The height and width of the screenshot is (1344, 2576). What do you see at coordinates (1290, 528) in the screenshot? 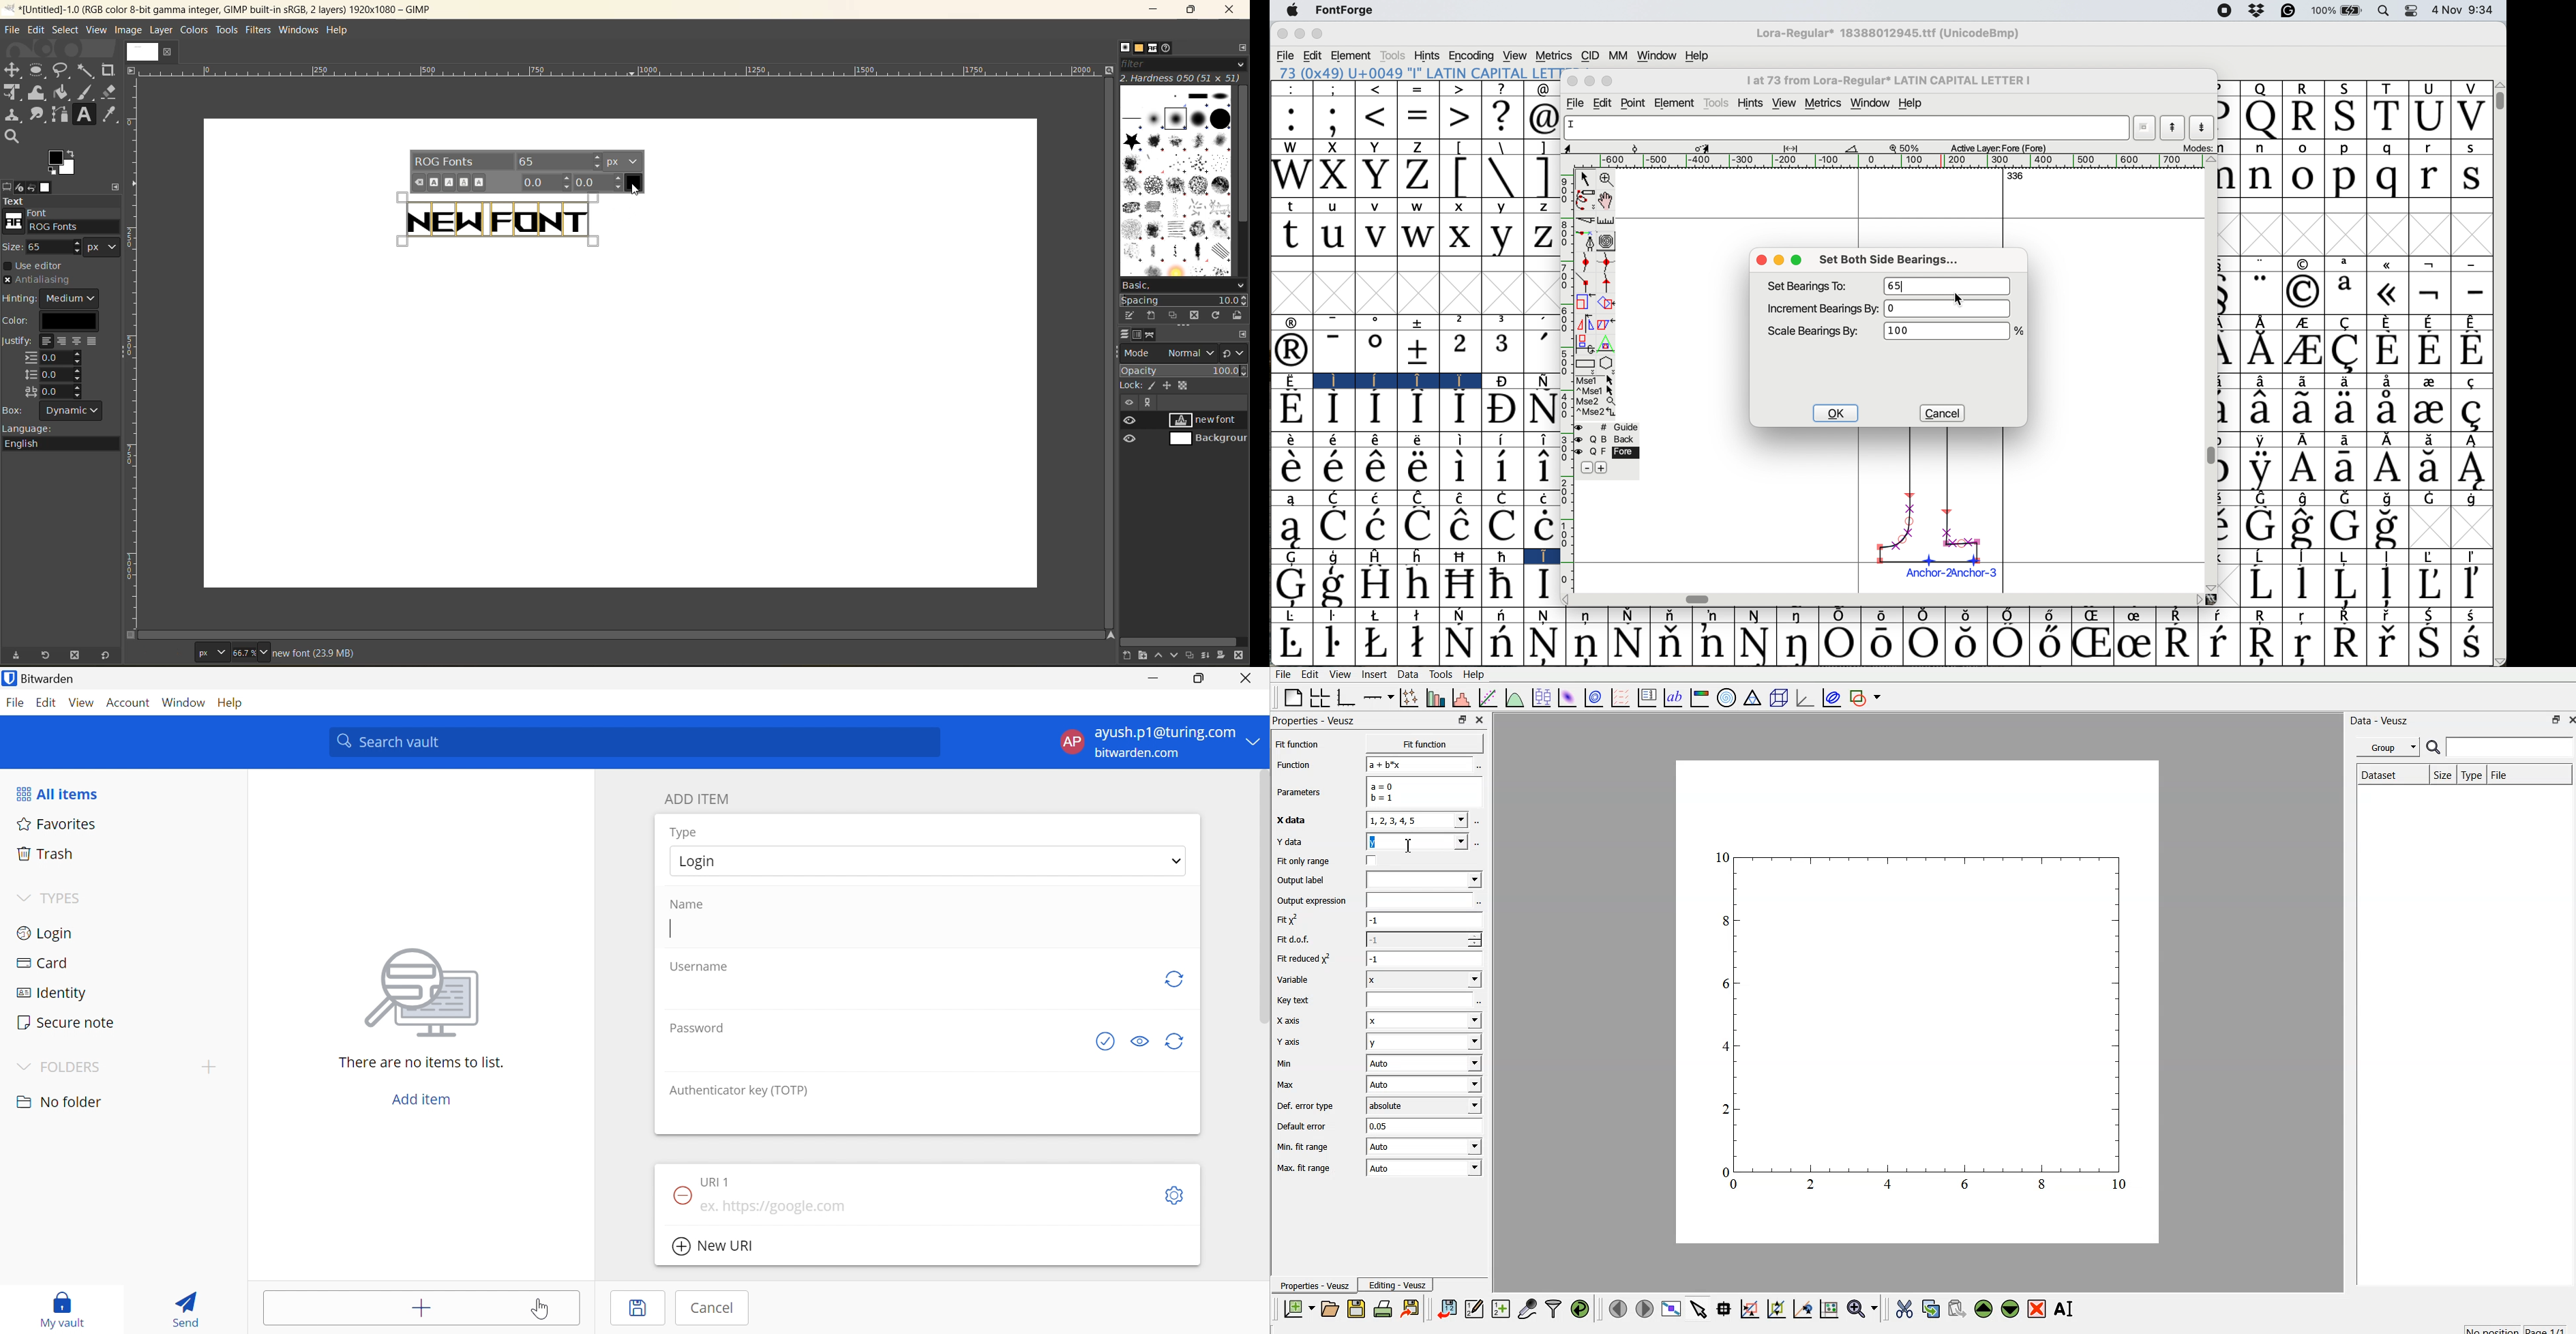
I see `Symbol` at bounding box center [1290, 528].